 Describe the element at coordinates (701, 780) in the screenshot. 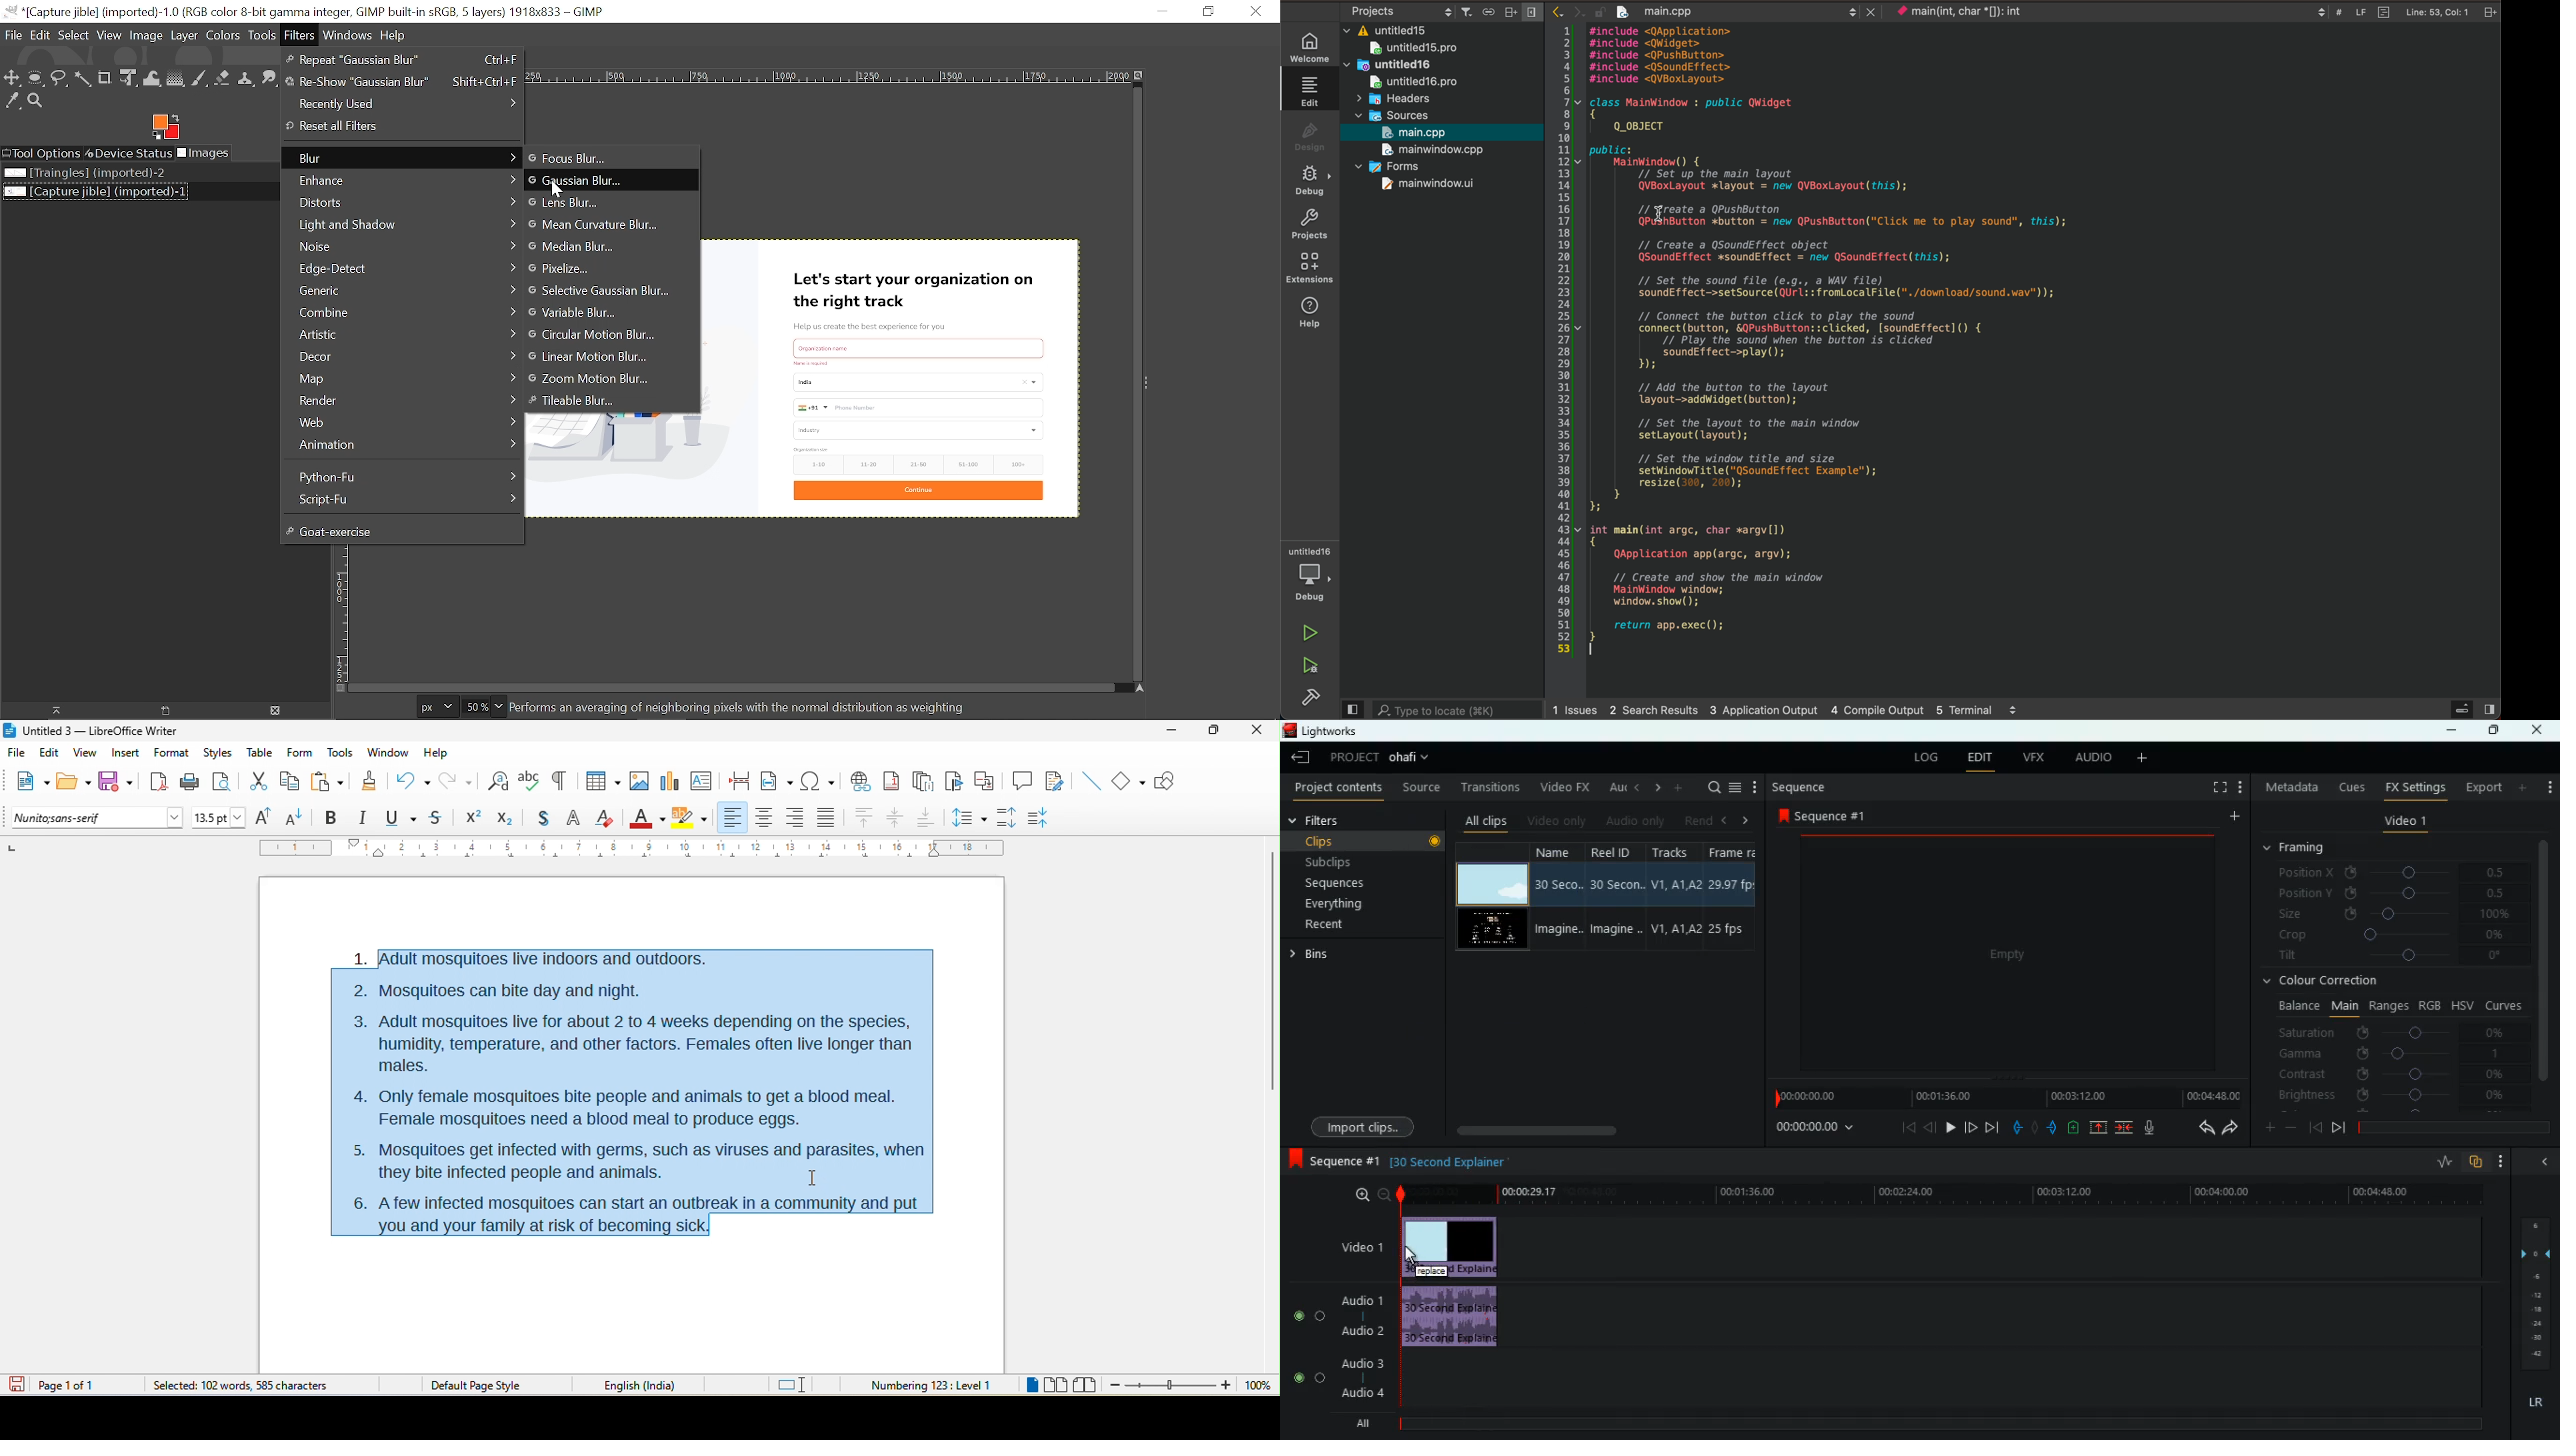

I see `text box` at that location.